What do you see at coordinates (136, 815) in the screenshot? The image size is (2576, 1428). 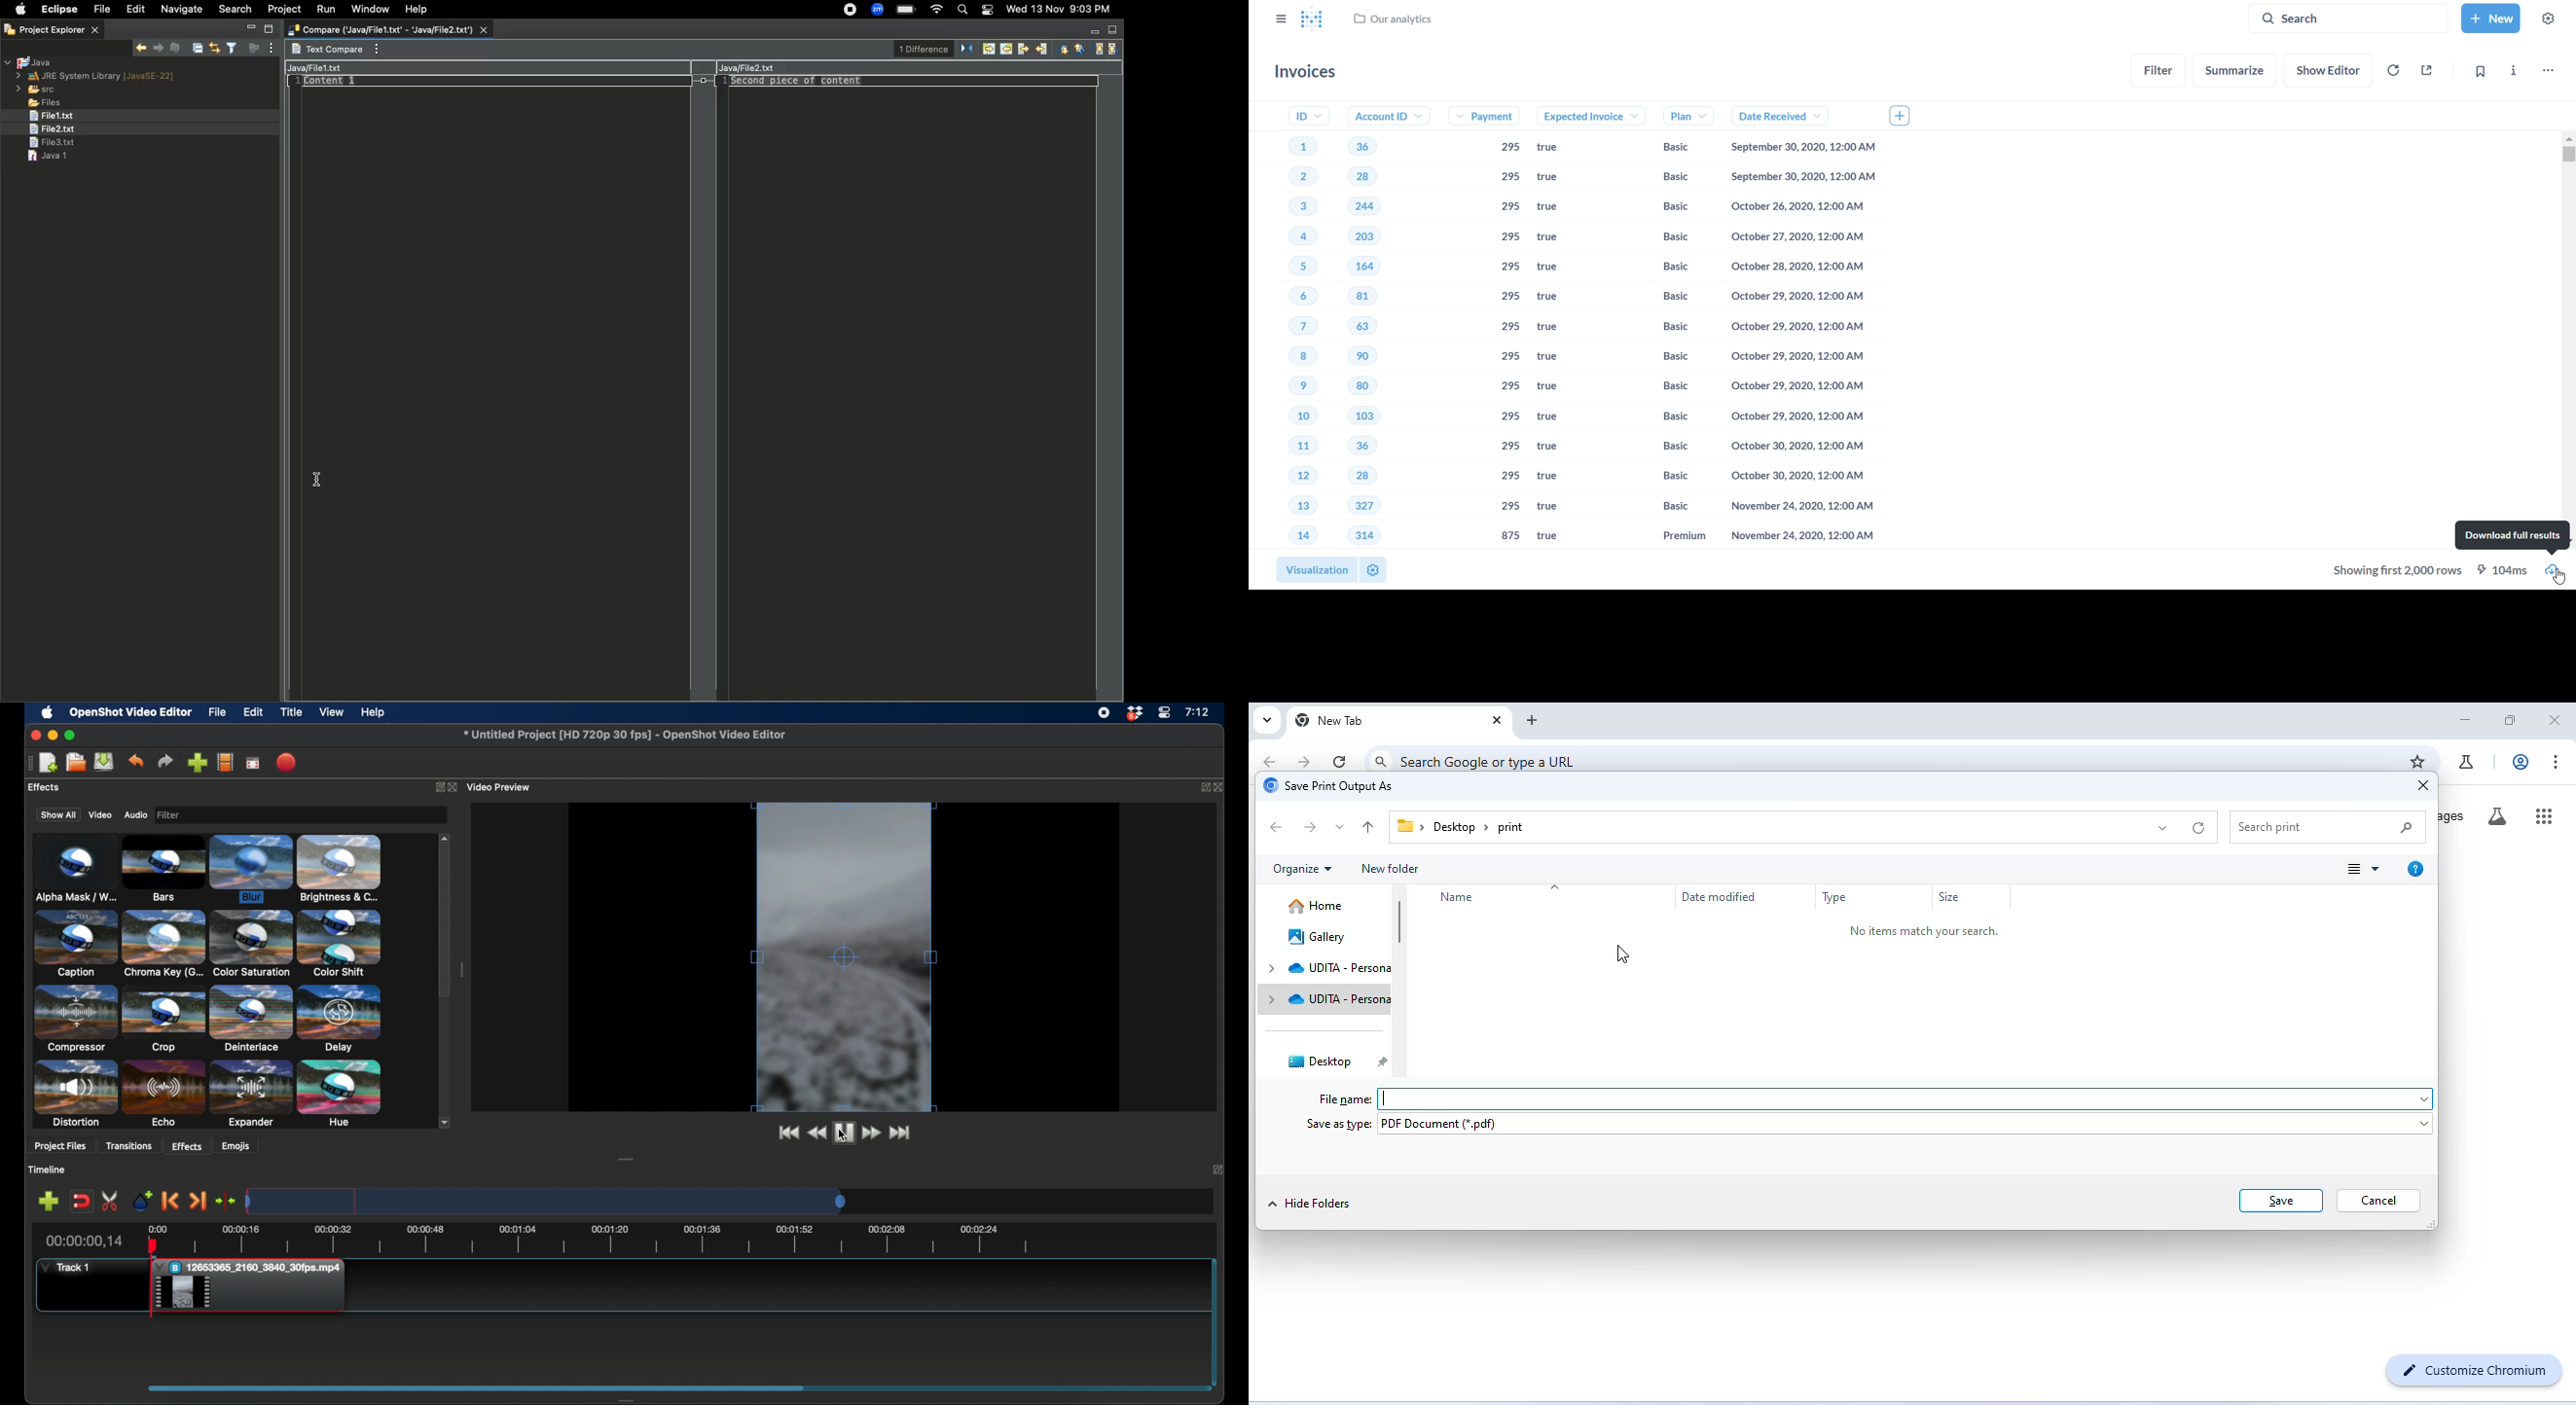 I see `audio` at bounding box center [136, 815].